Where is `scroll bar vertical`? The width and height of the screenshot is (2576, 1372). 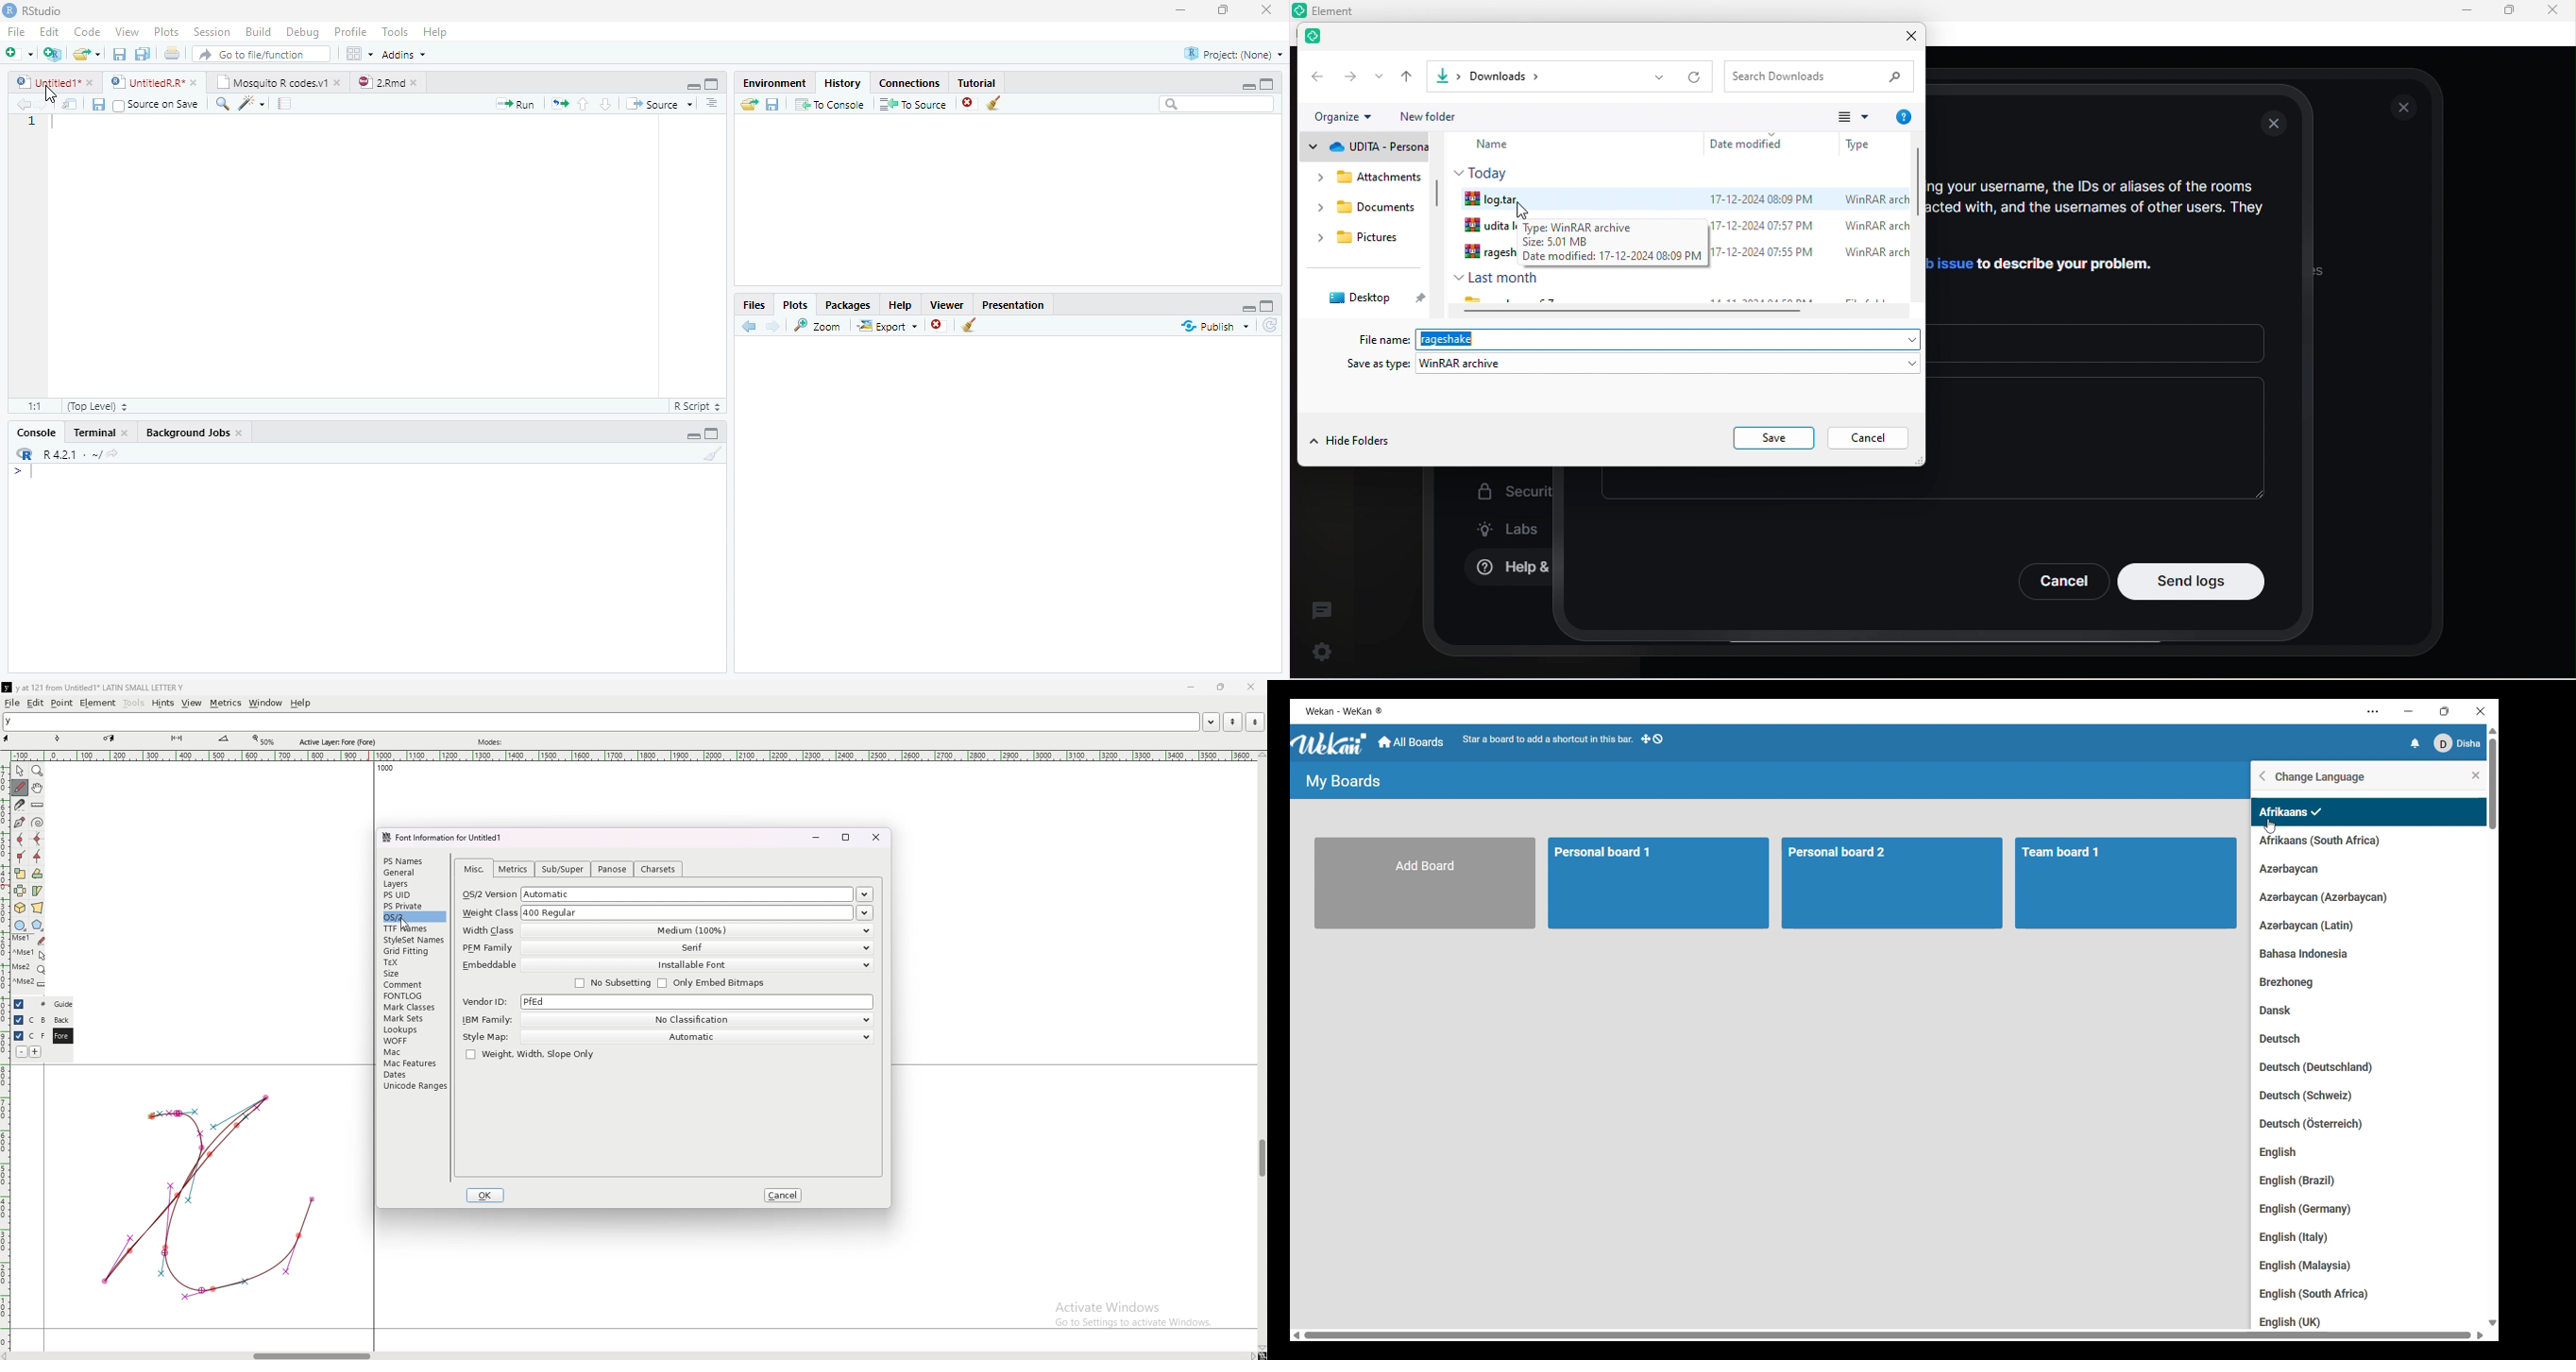
scroll bar vertical is located at coordinates (1261, 1159).